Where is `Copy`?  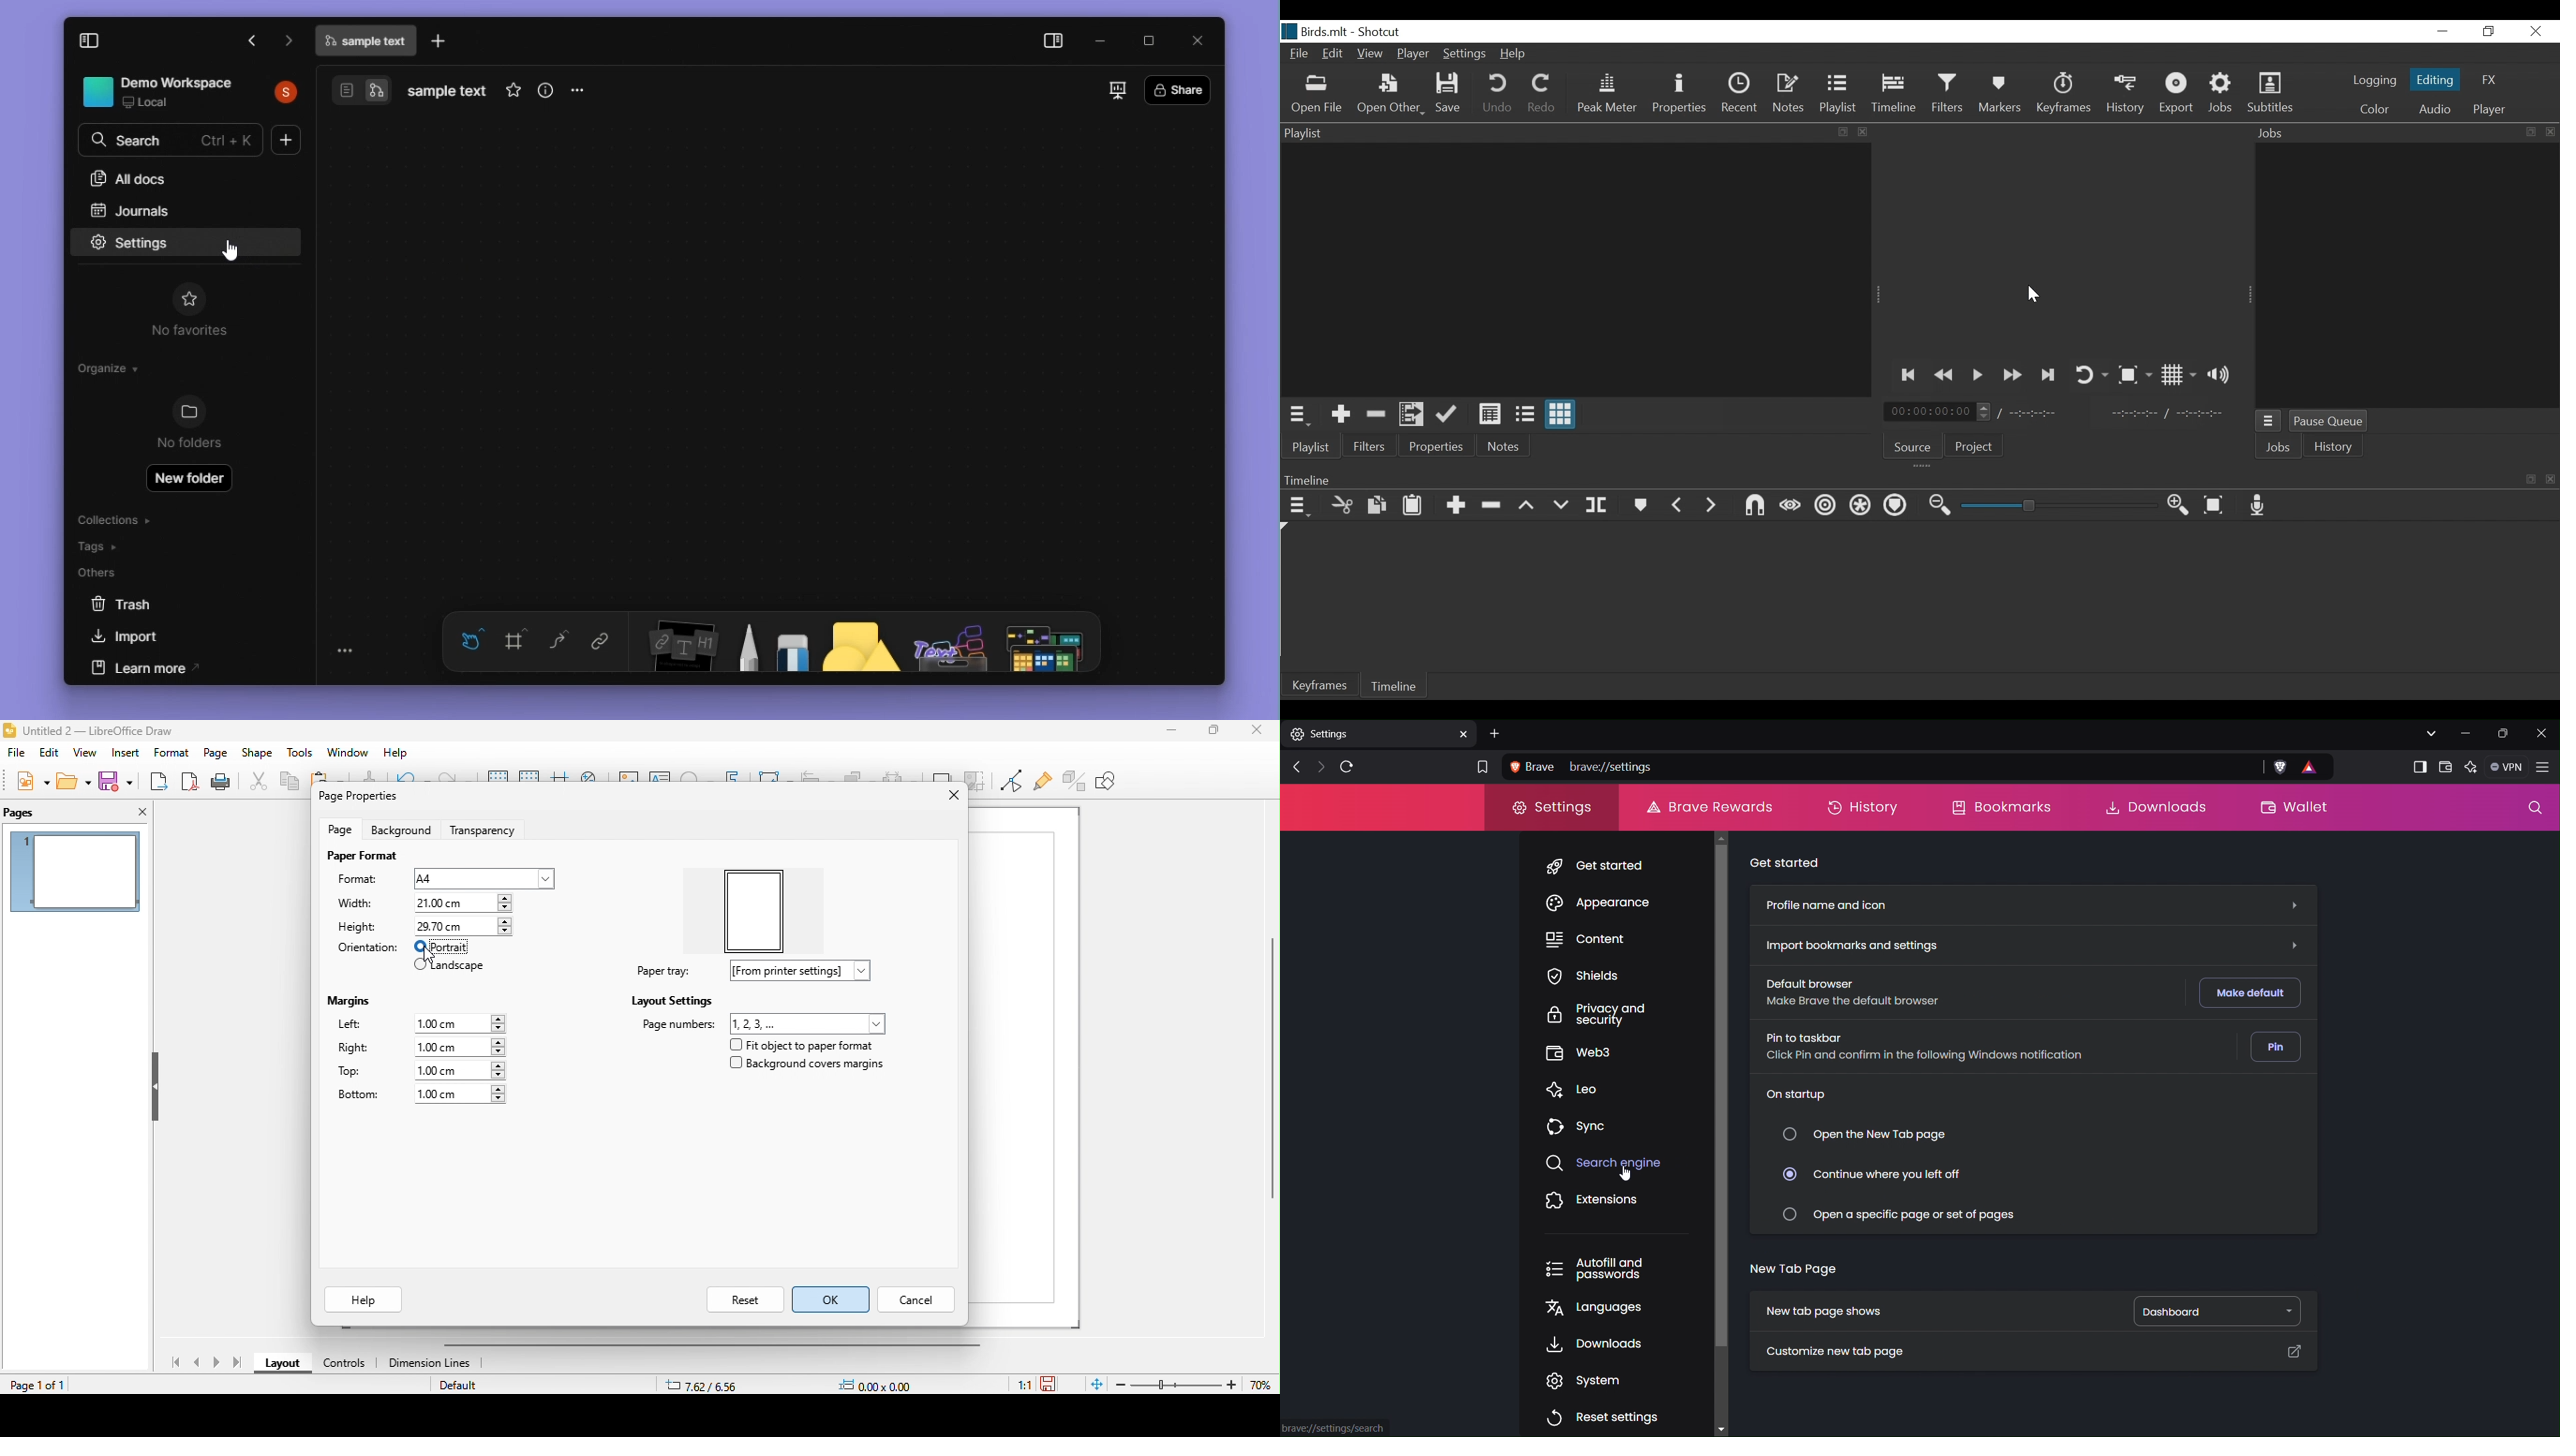 Copy is located at coordinates (1378, 505).